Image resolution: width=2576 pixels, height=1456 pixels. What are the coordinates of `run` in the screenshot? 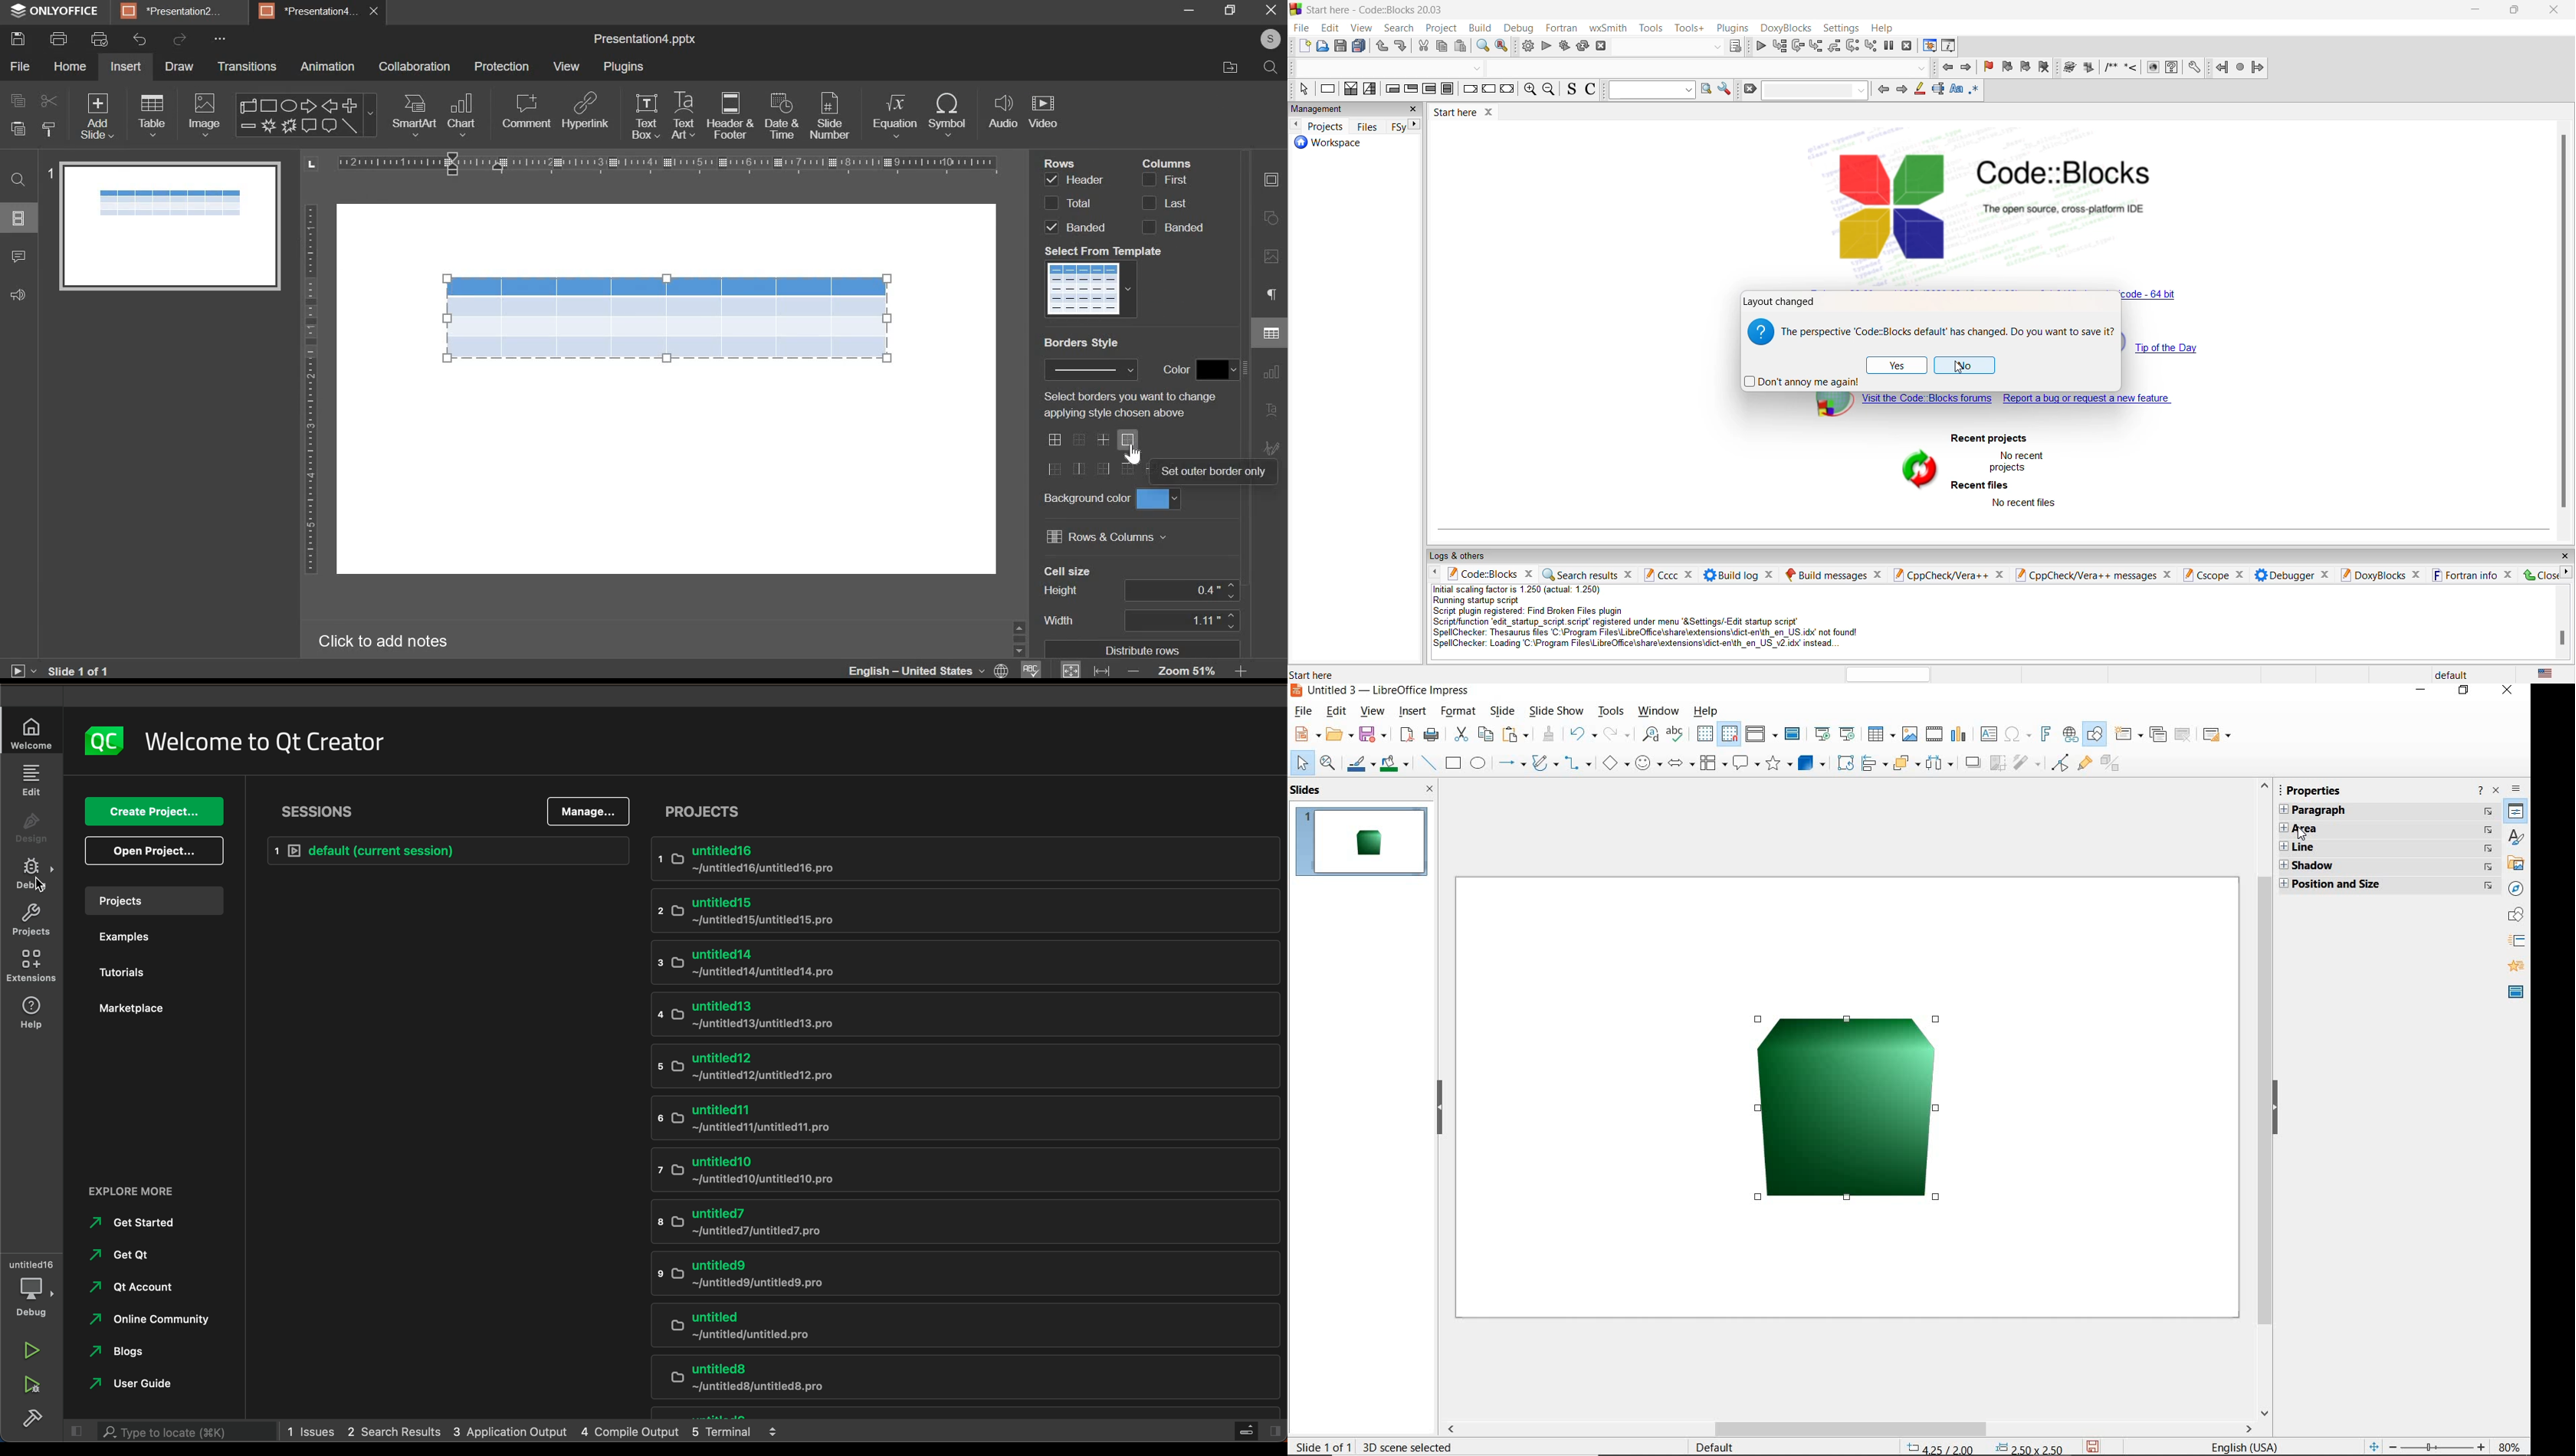 It's located at (1546, 46).